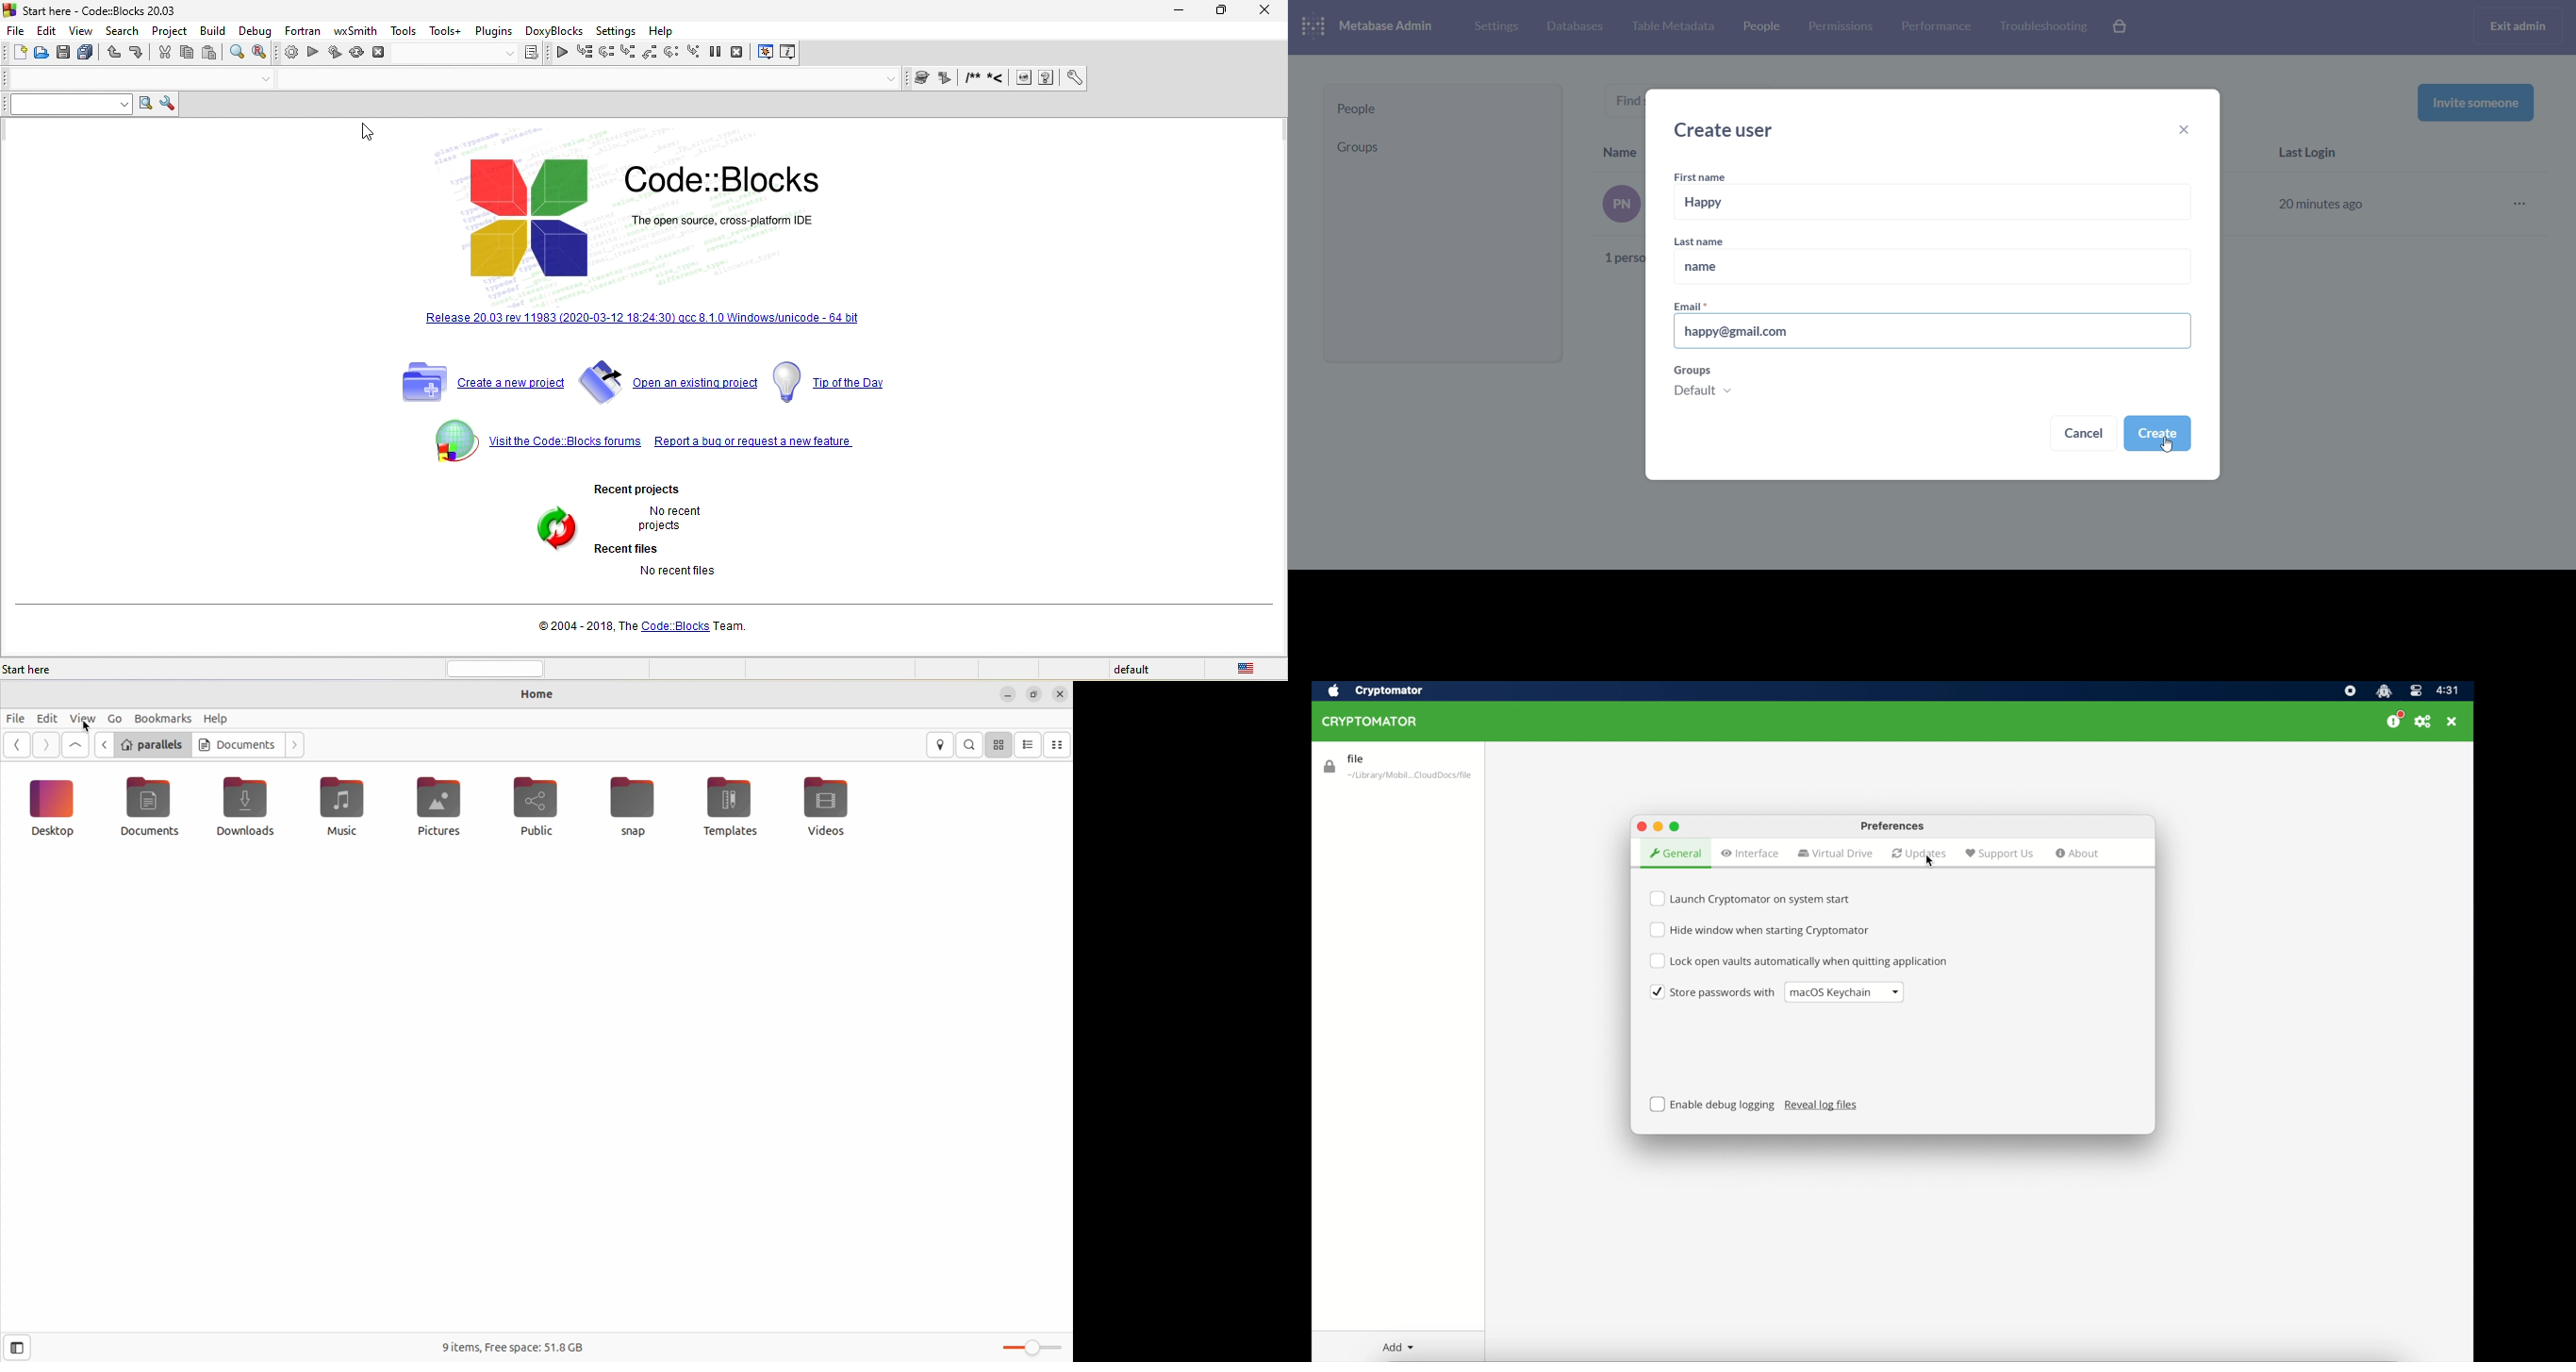  Describe the element at coordinates (499, 668) in the screenshot. I see `horizontal scroll bar` at that location.